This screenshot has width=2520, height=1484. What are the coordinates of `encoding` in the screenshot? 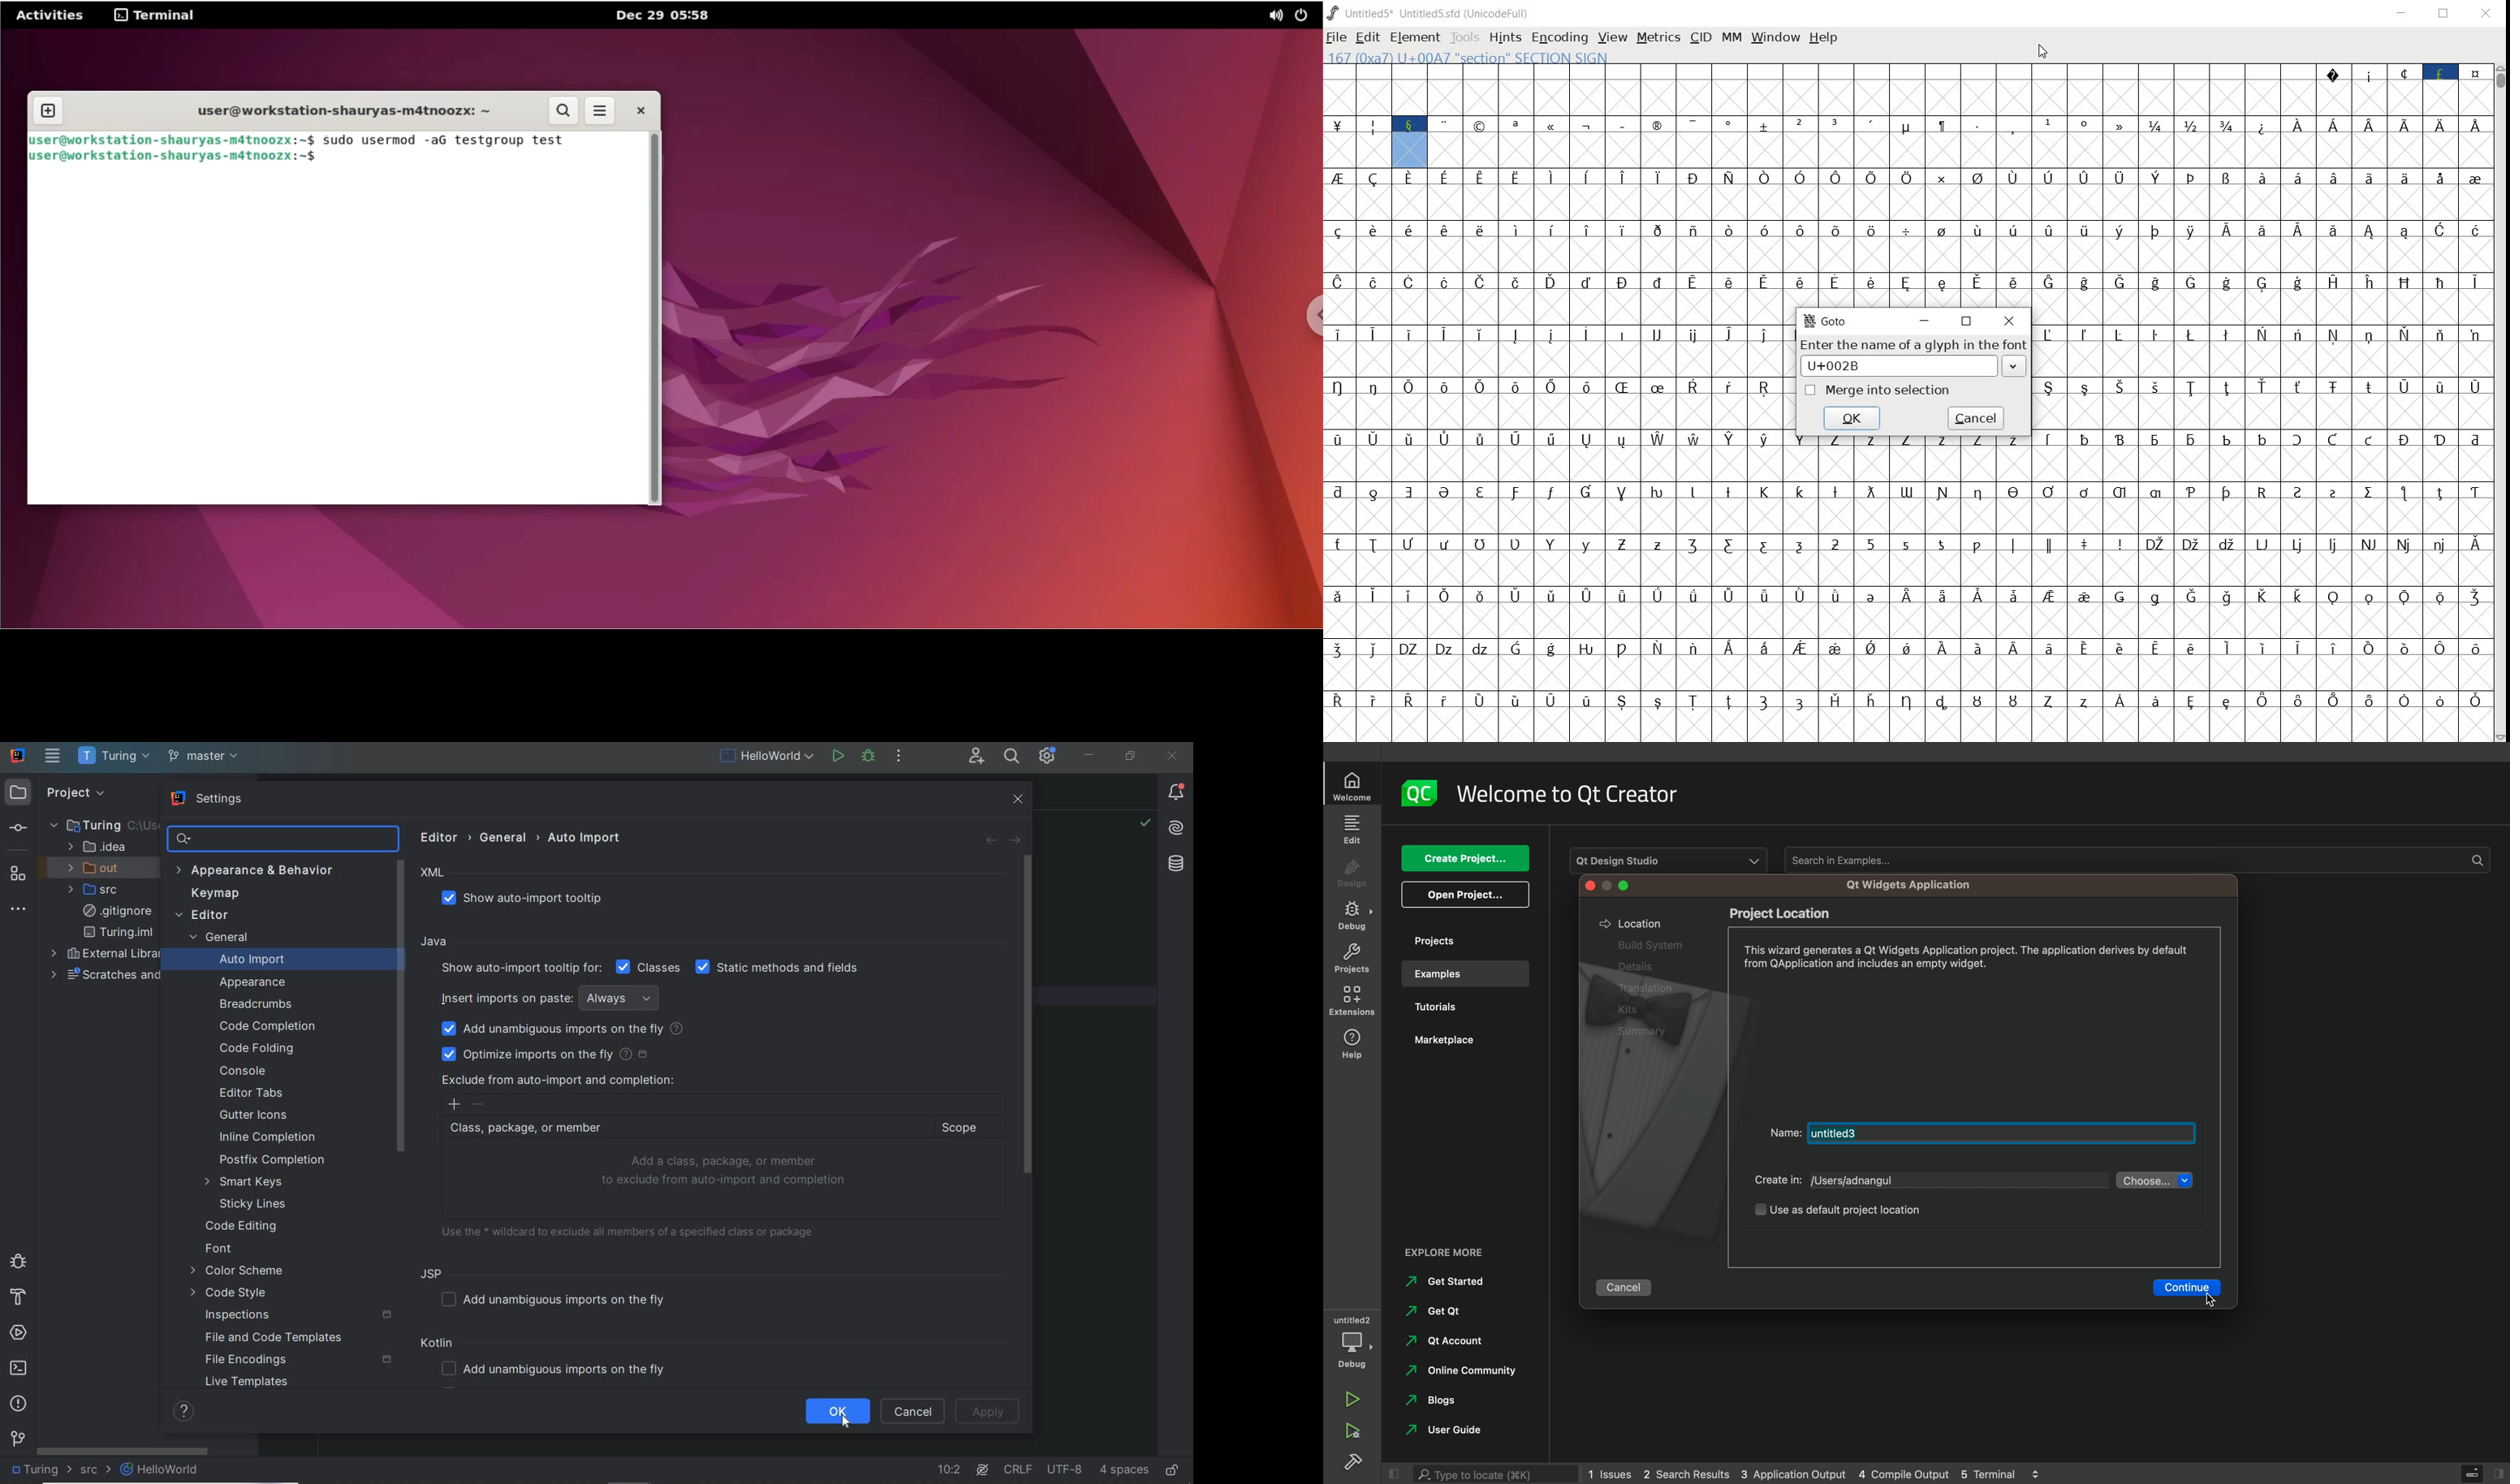 It's located at (1559, 36).